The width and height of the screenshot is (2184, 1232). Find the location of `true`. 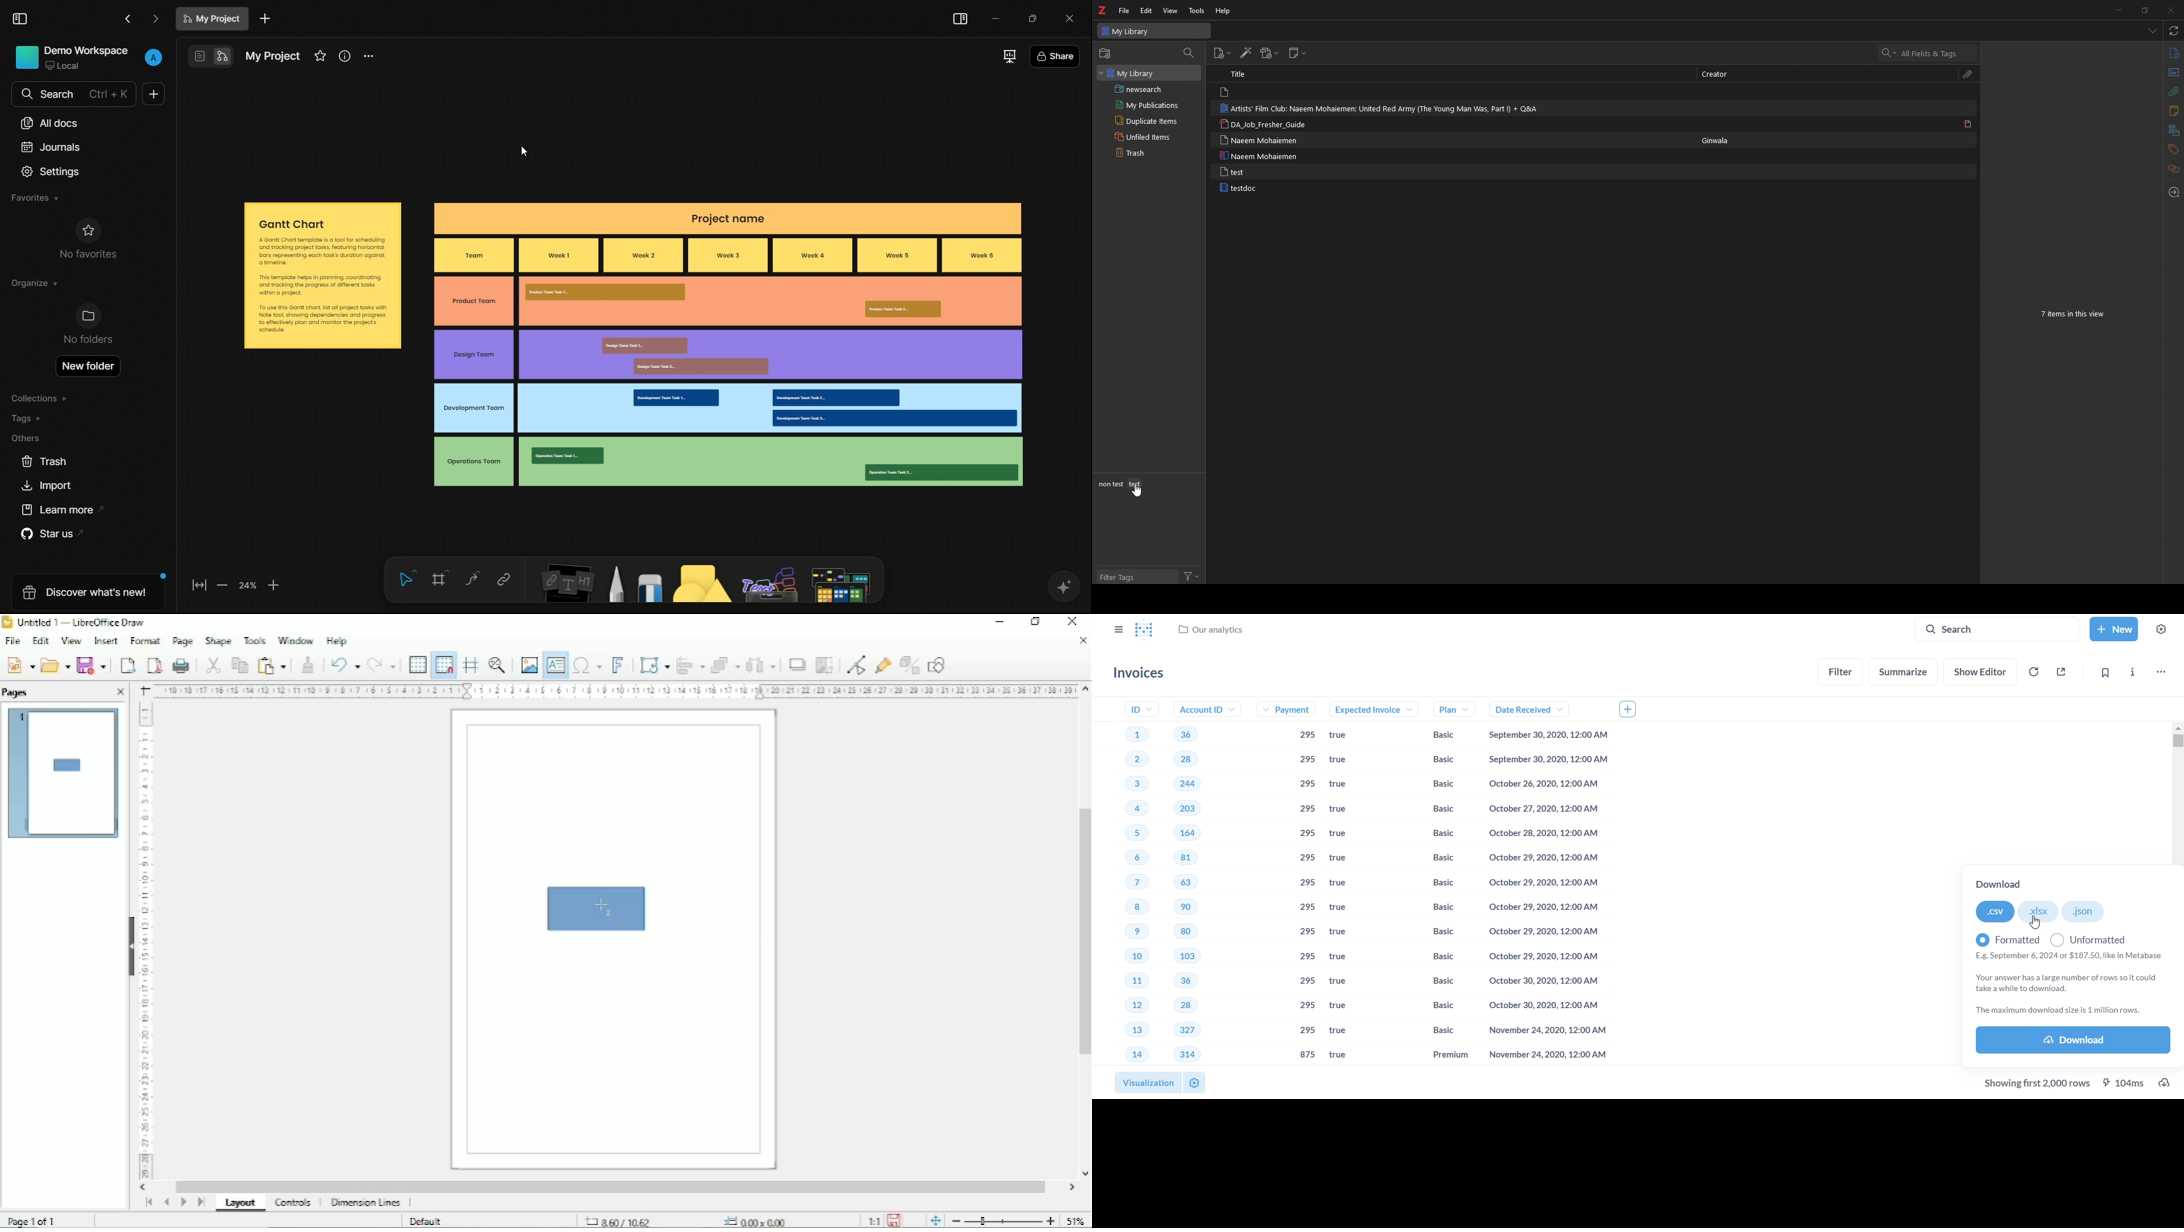

true is located at coordinates (1345, 885).